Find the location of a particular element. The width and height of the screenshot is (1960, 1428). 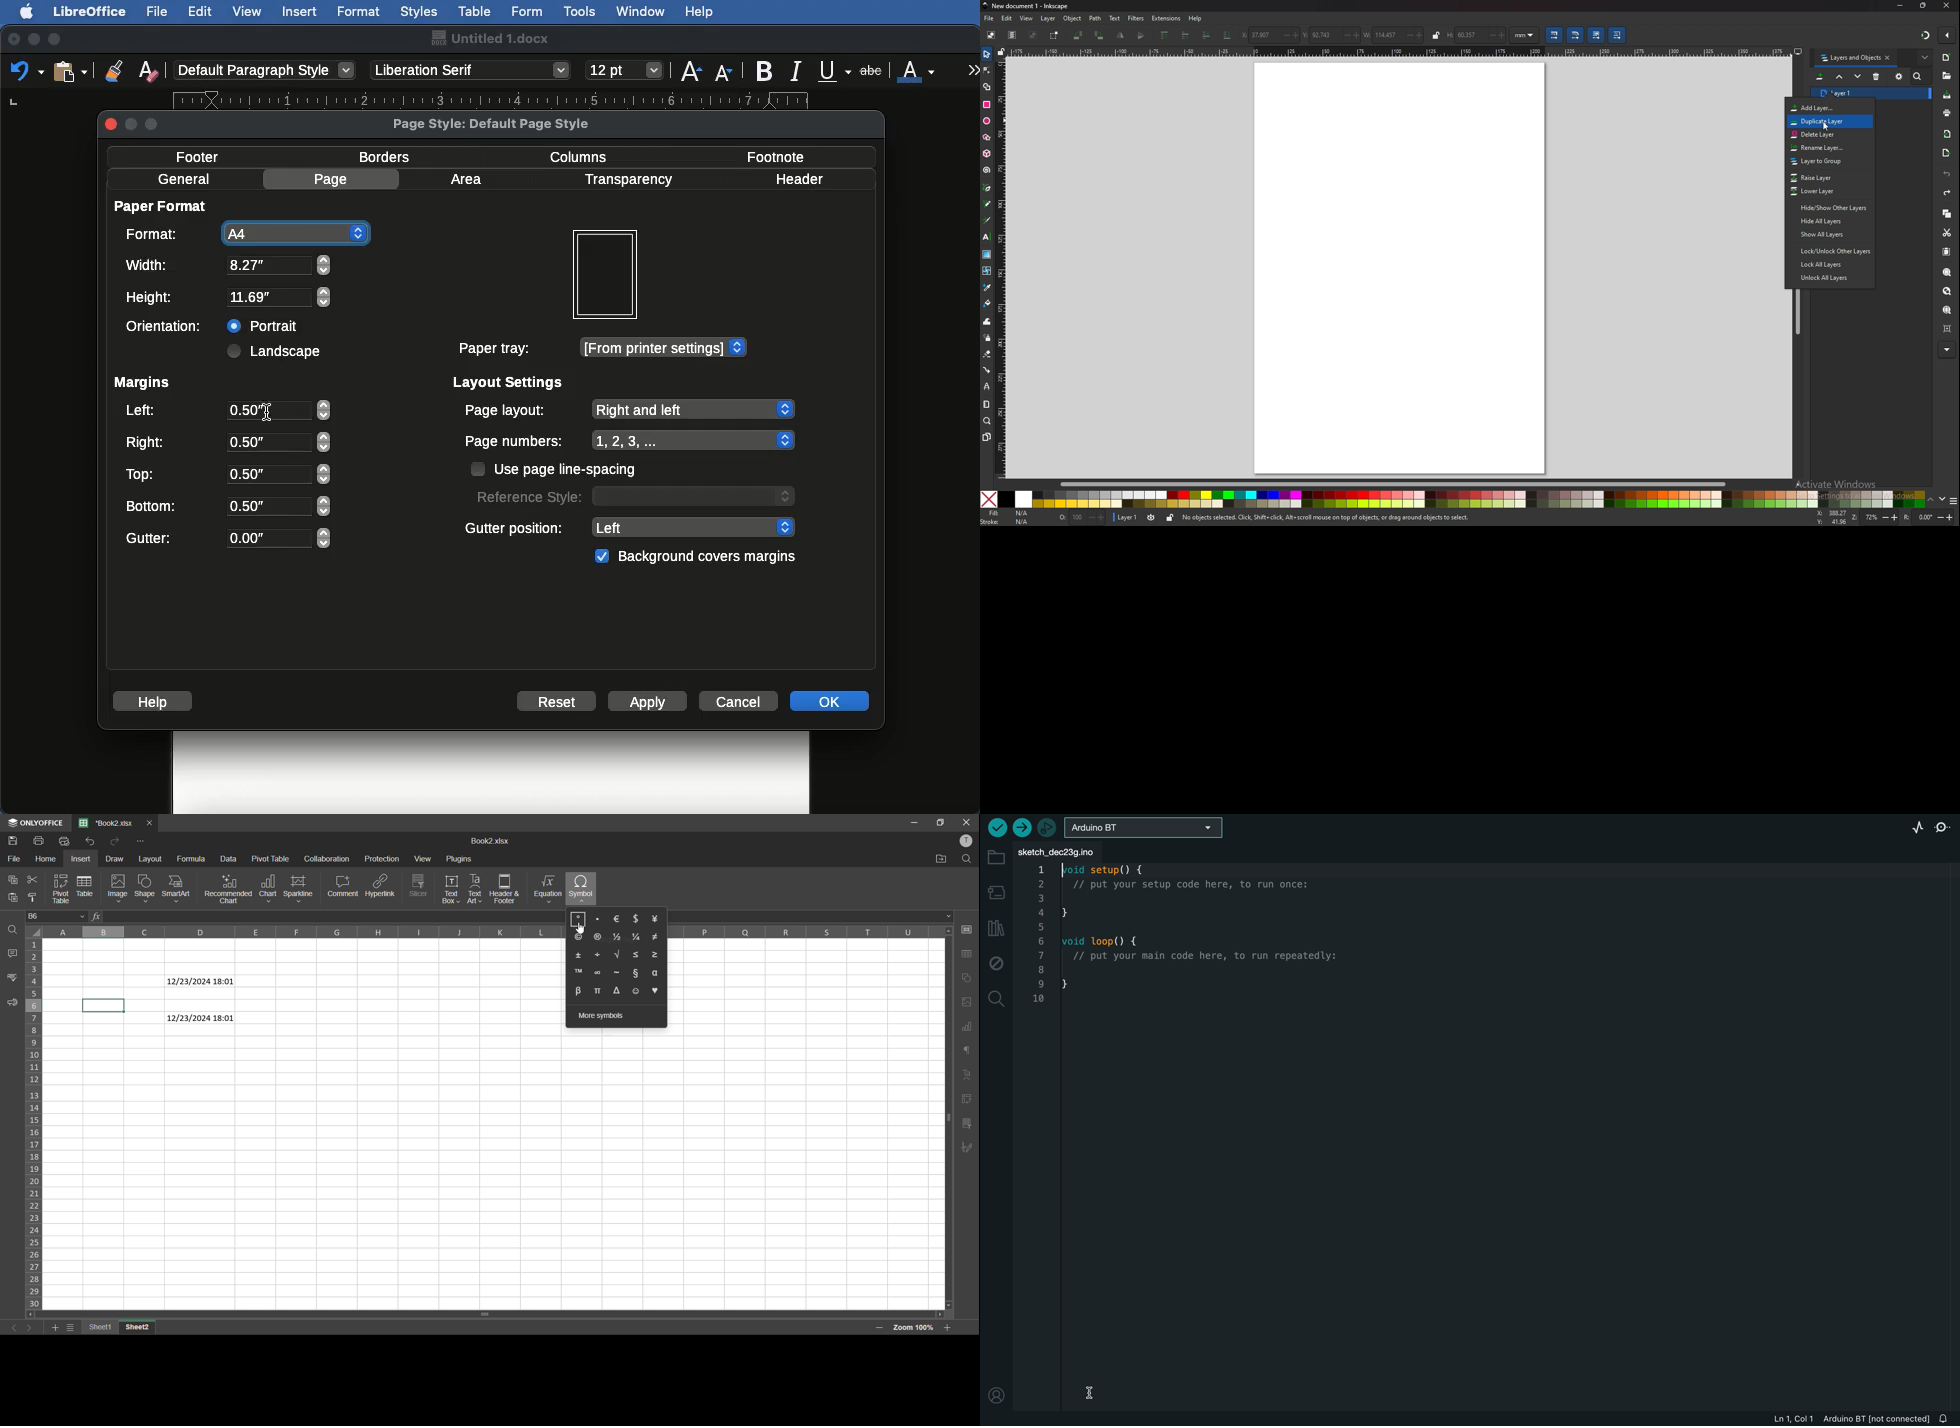

 is located at coordinates (580, 920).